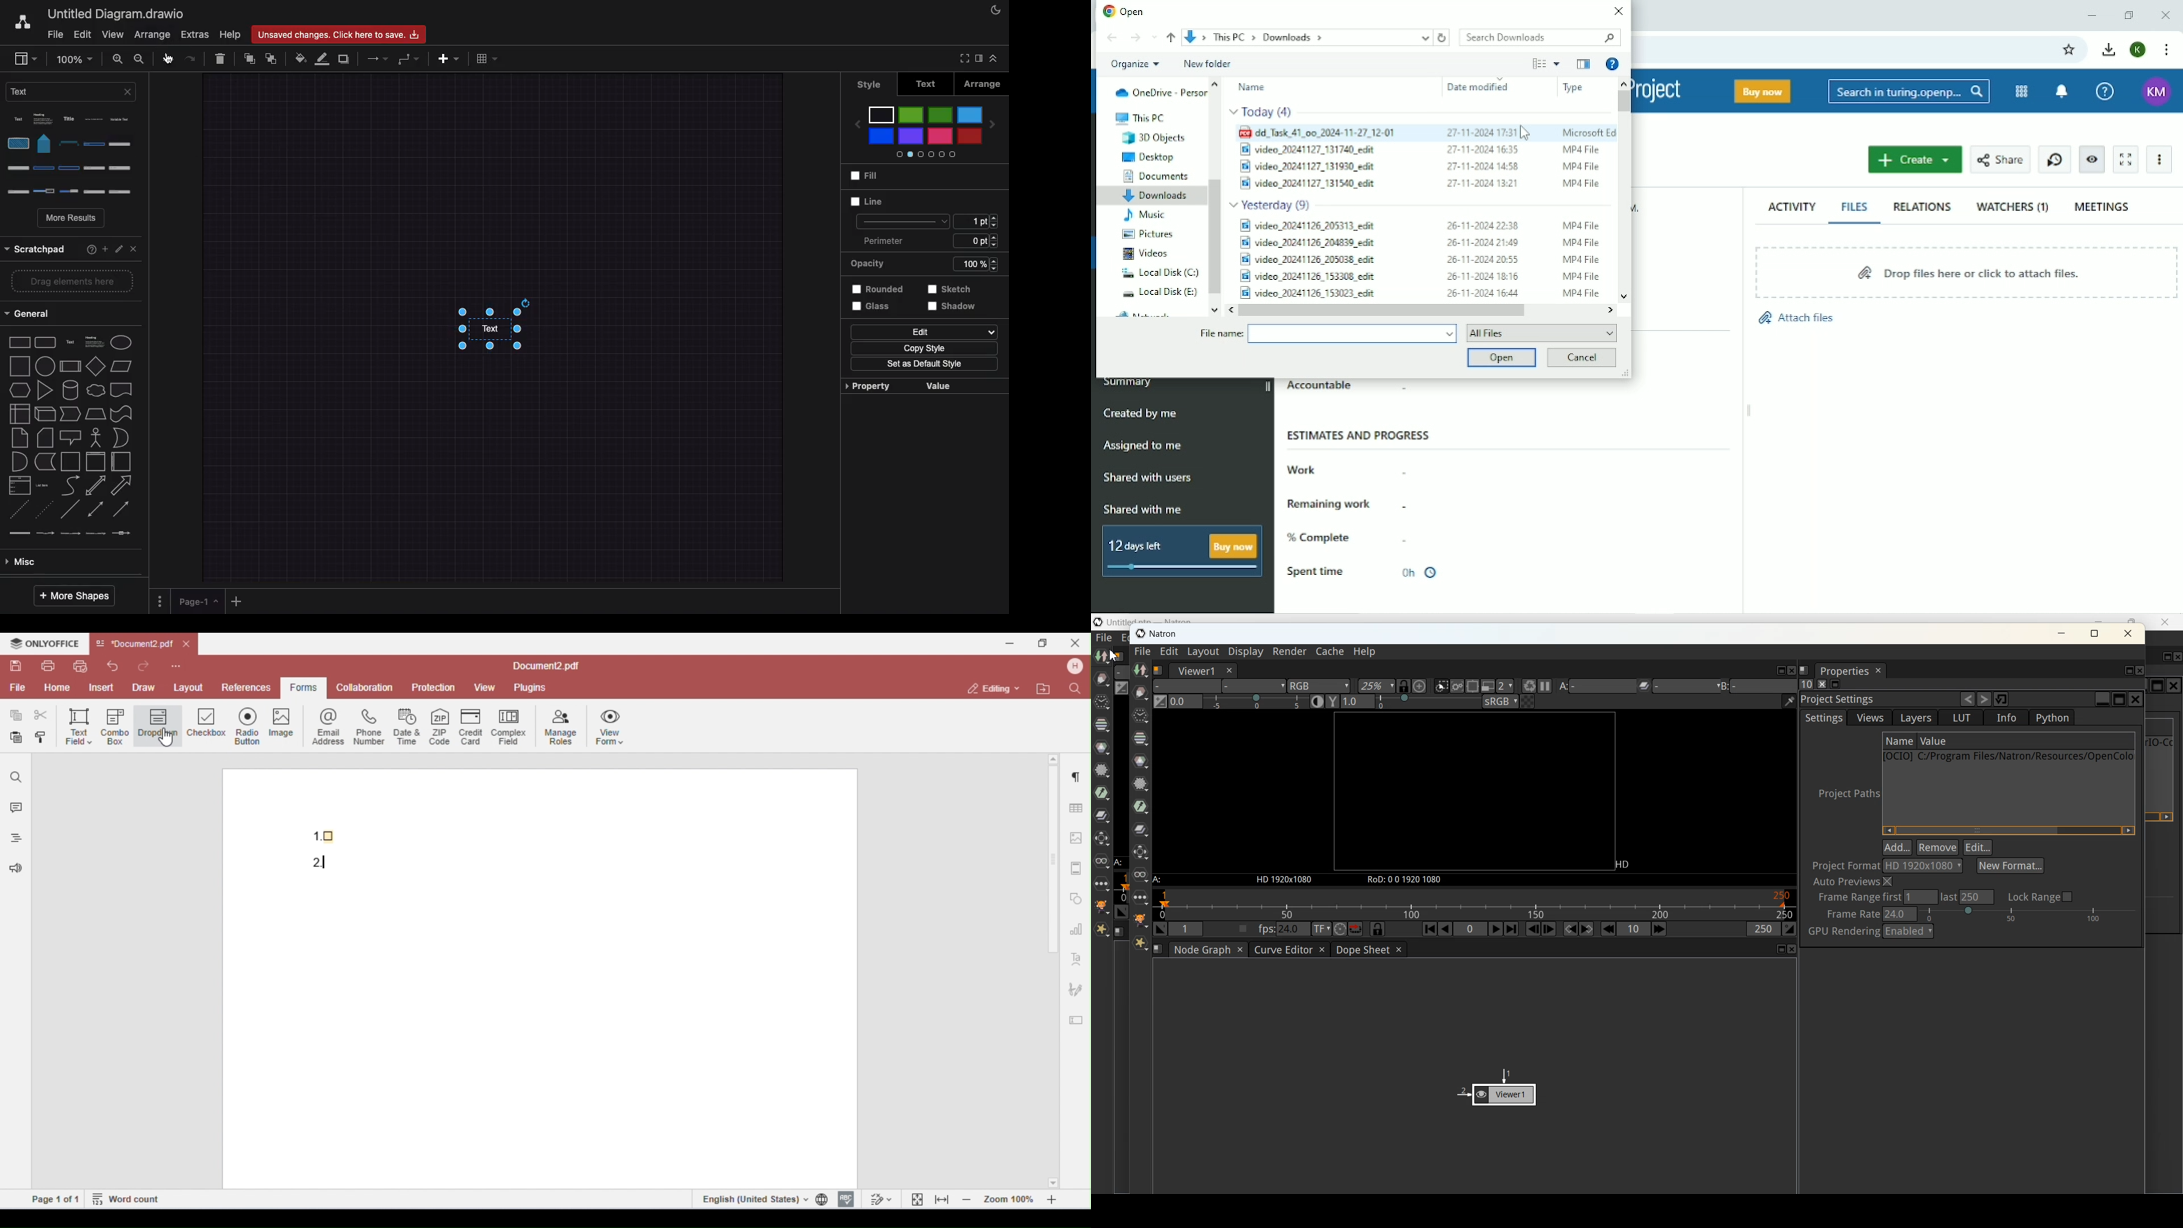 This screenshot has width=2184, height=1232. I want to click on Collapse, so click(997, 60).